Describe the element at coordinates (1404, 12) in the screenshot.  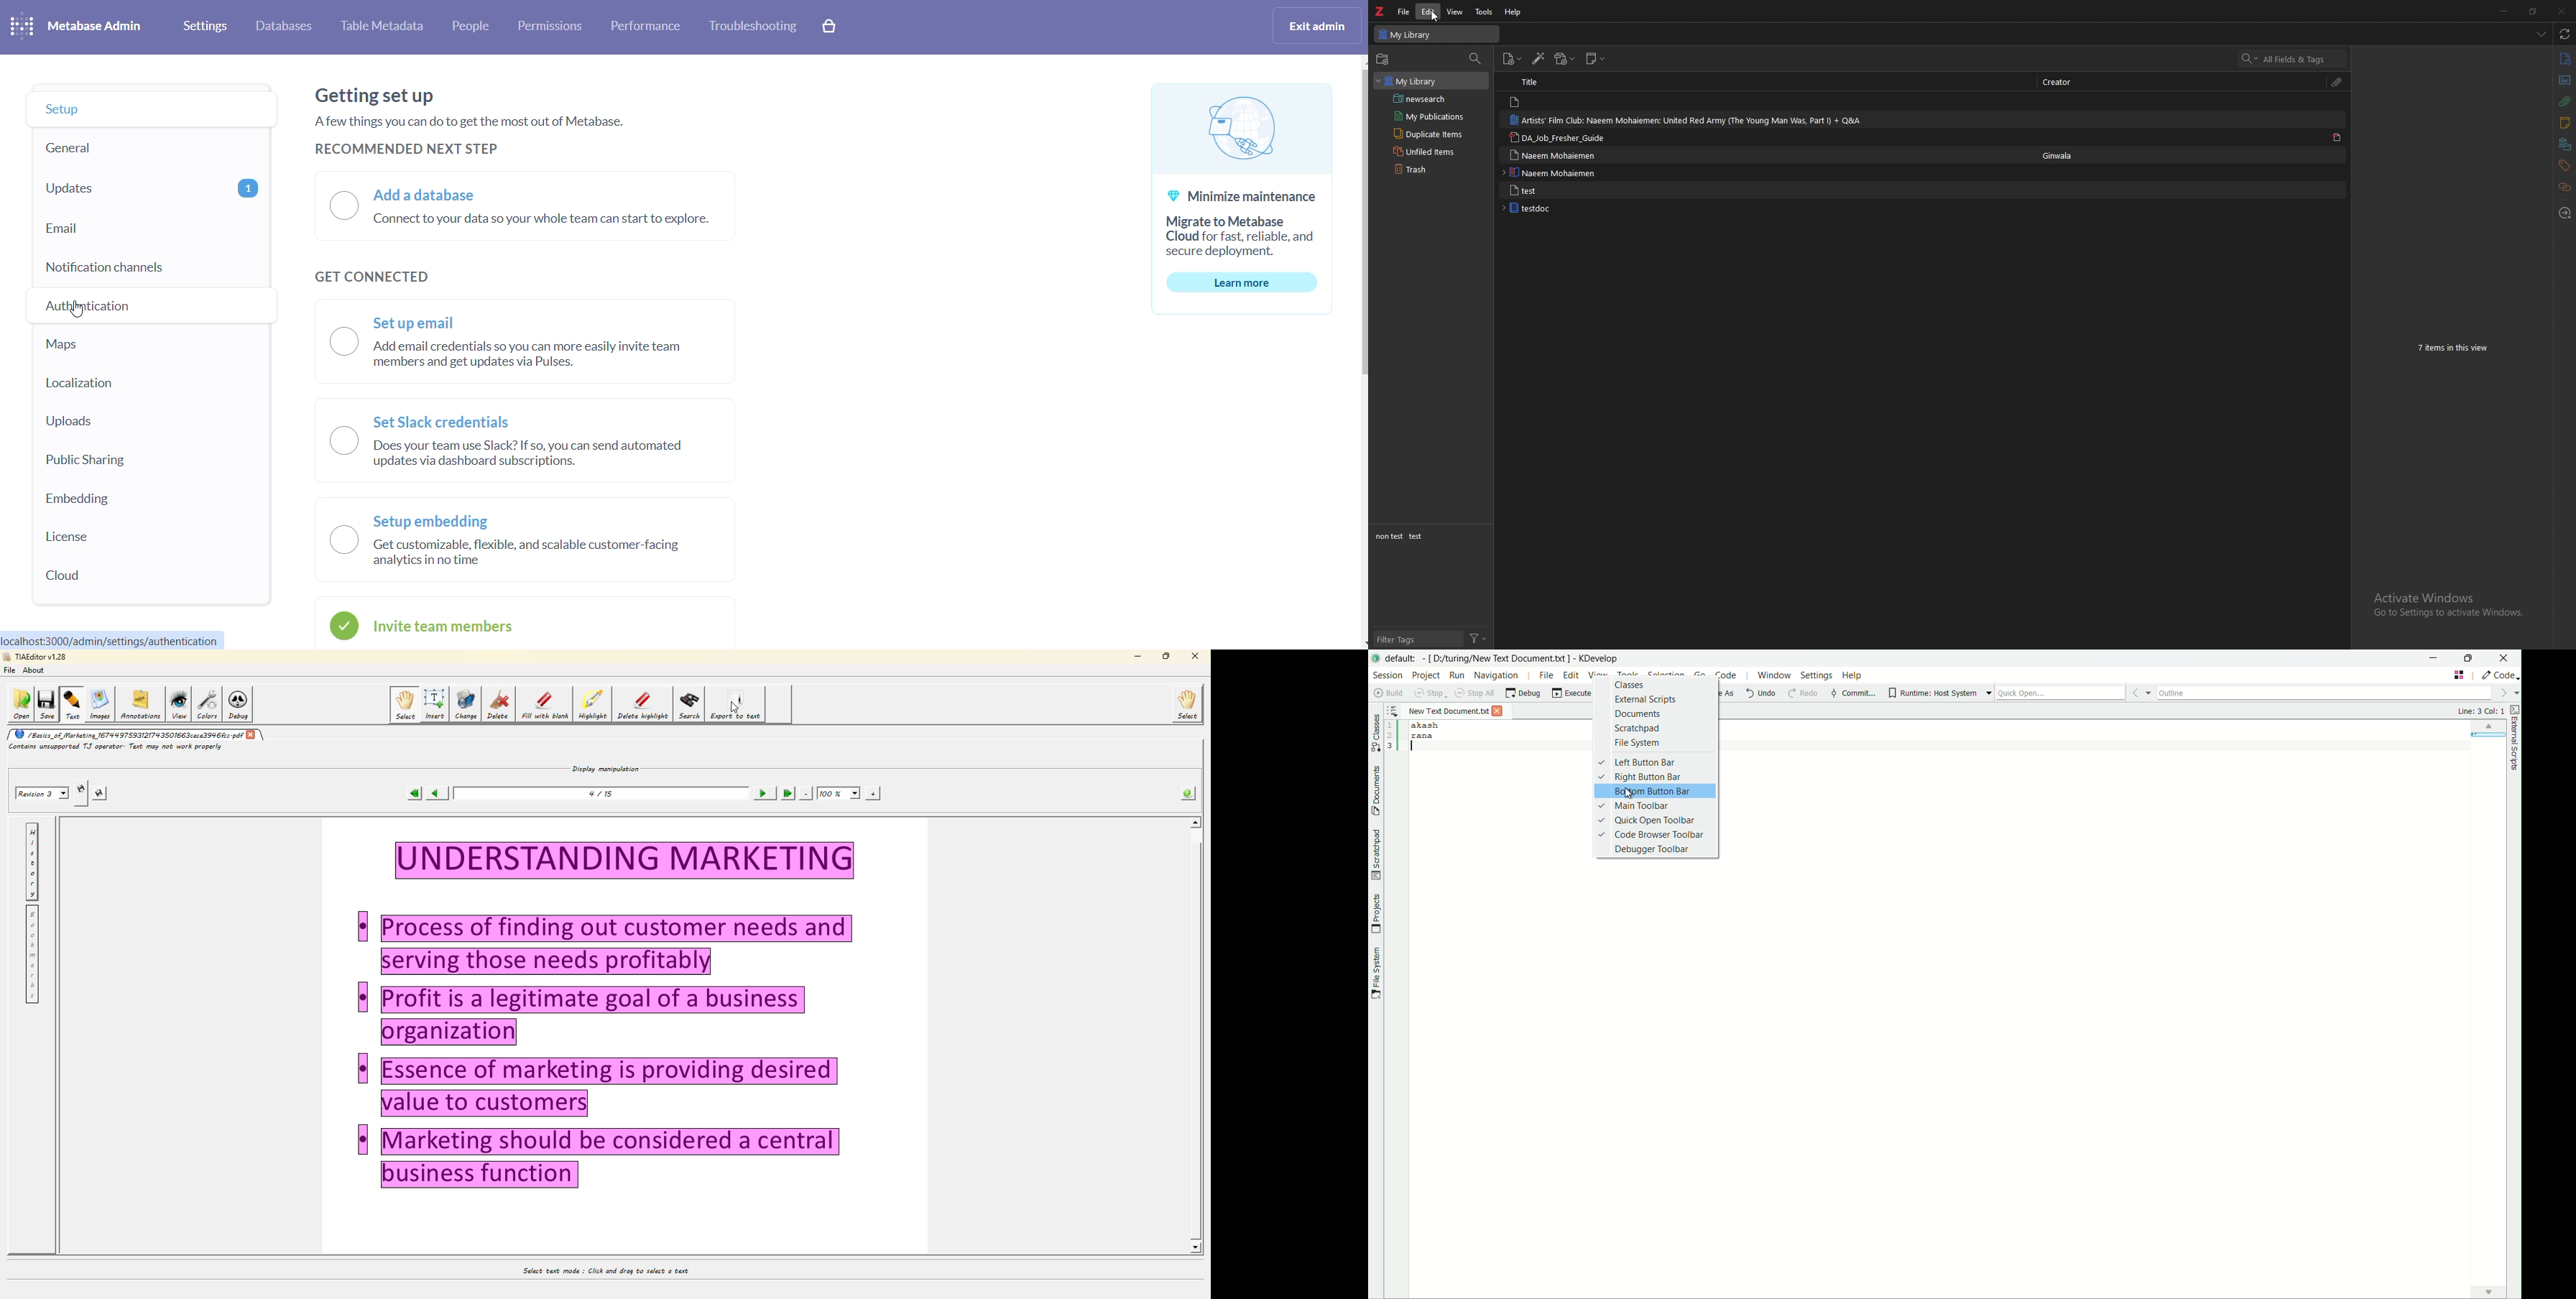
I see `file` at that location.